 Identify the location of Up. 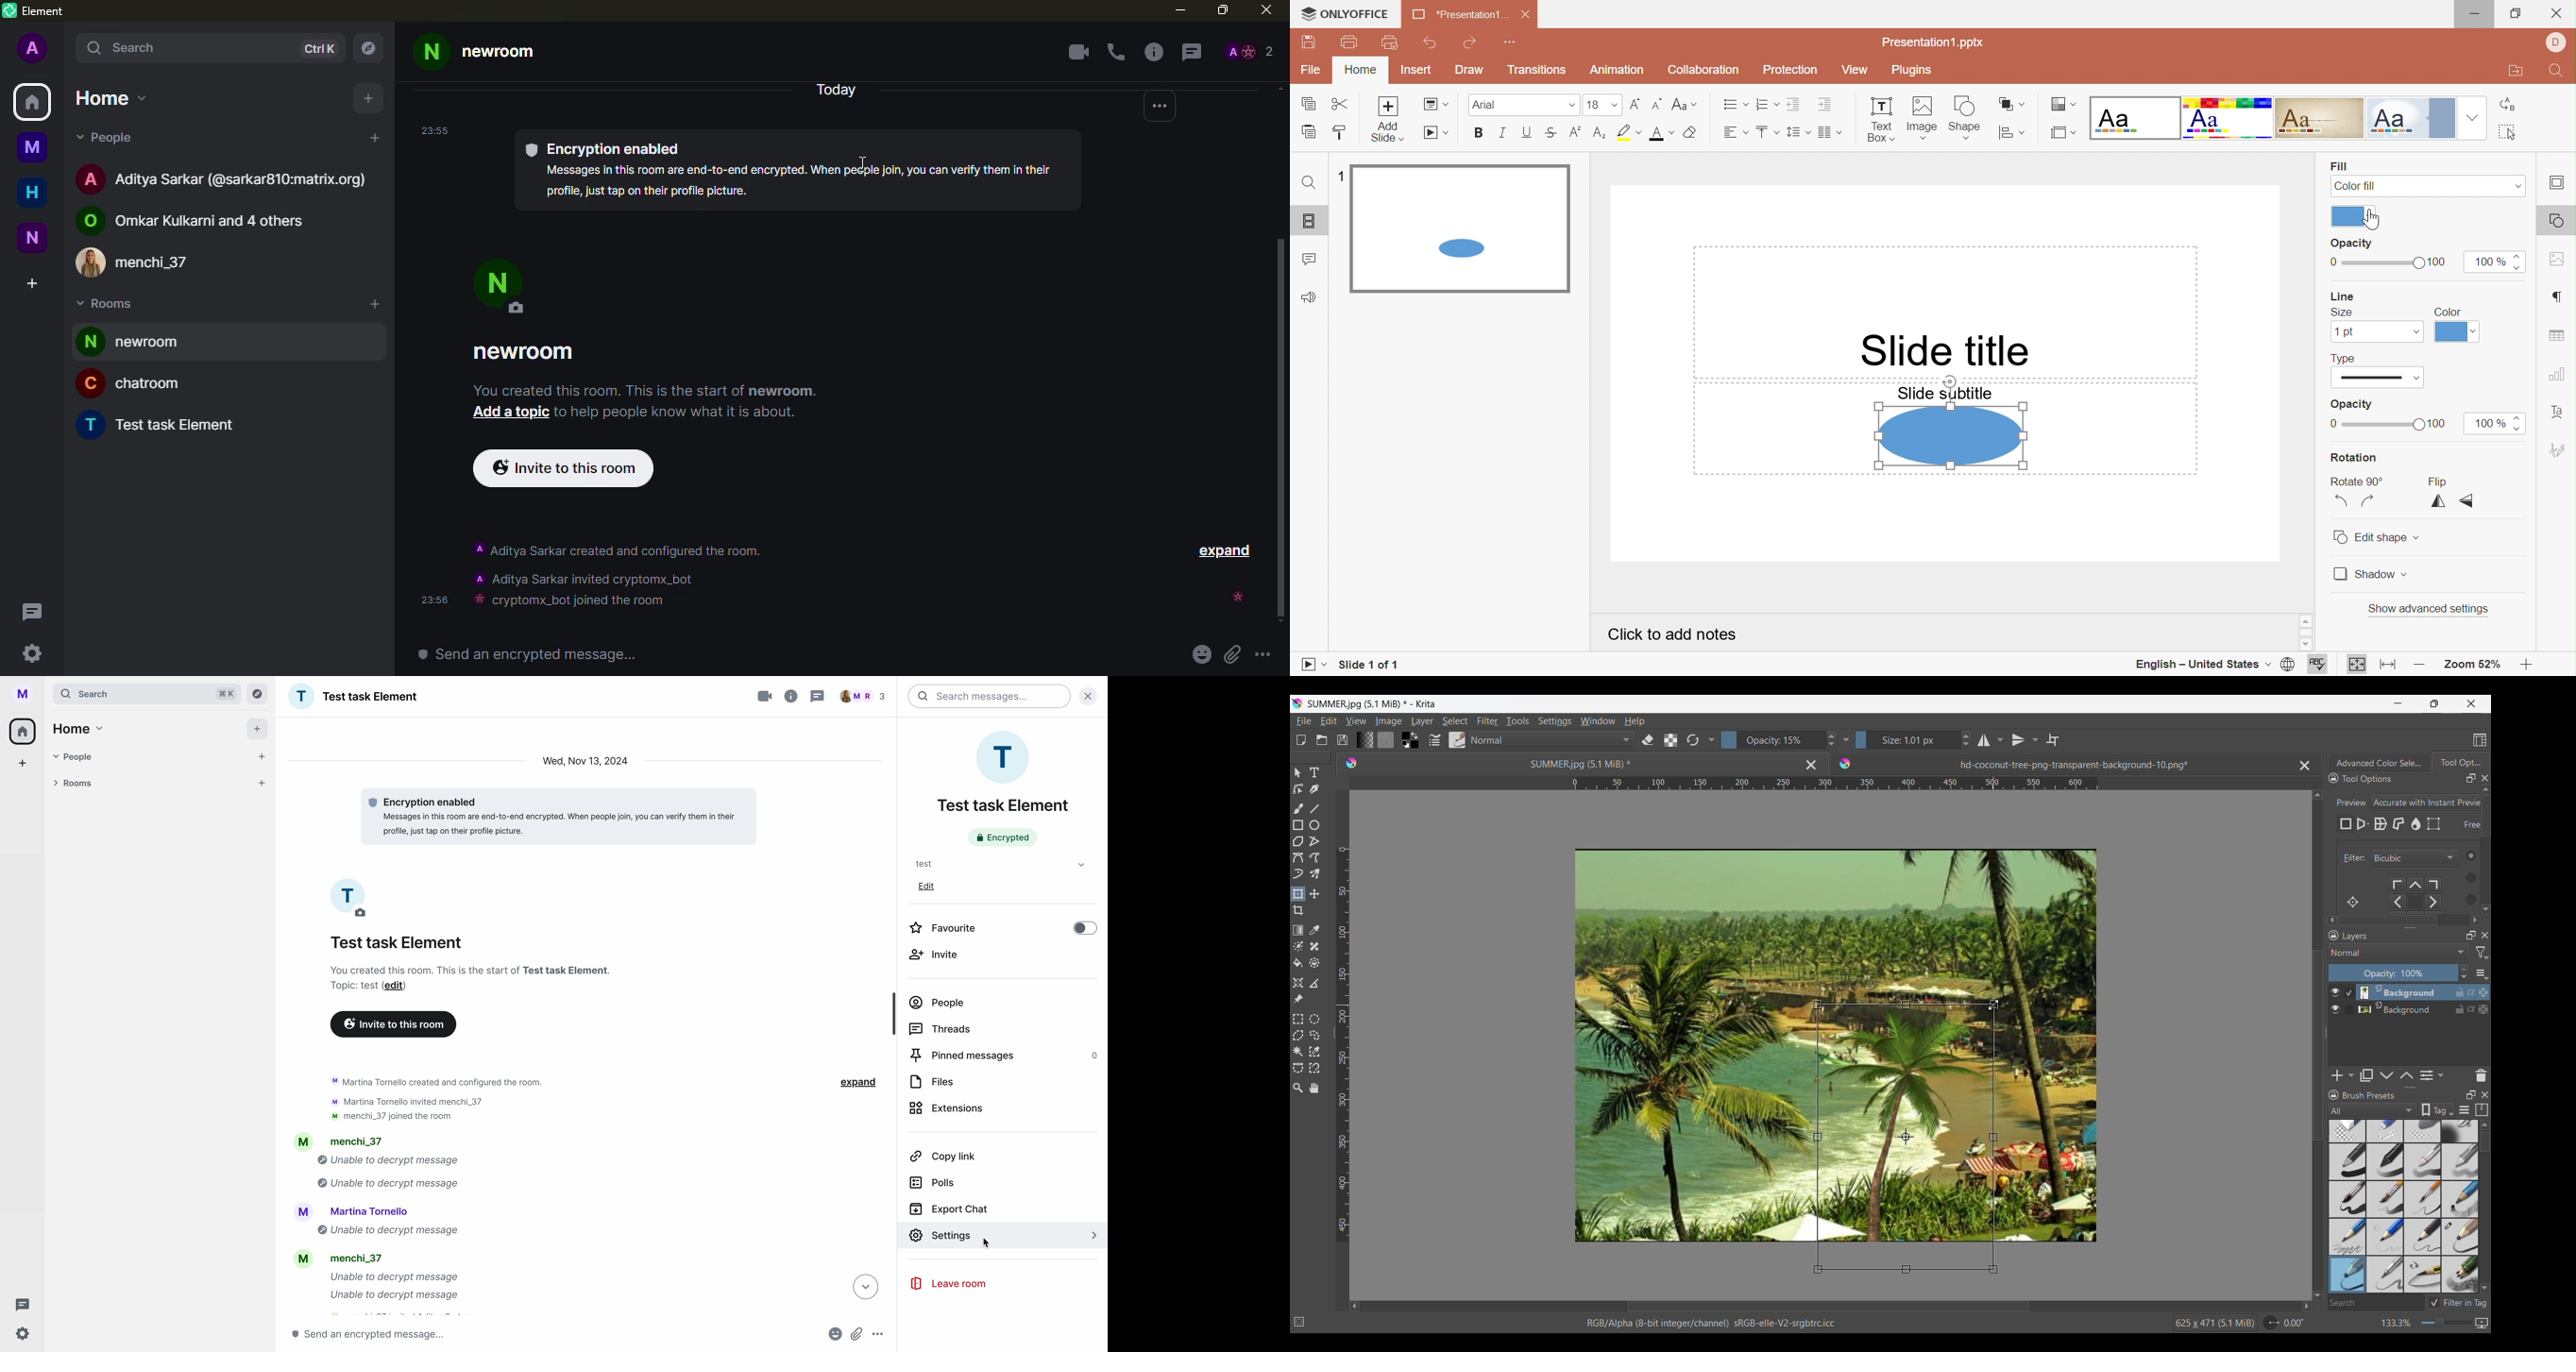
(2318, 792).